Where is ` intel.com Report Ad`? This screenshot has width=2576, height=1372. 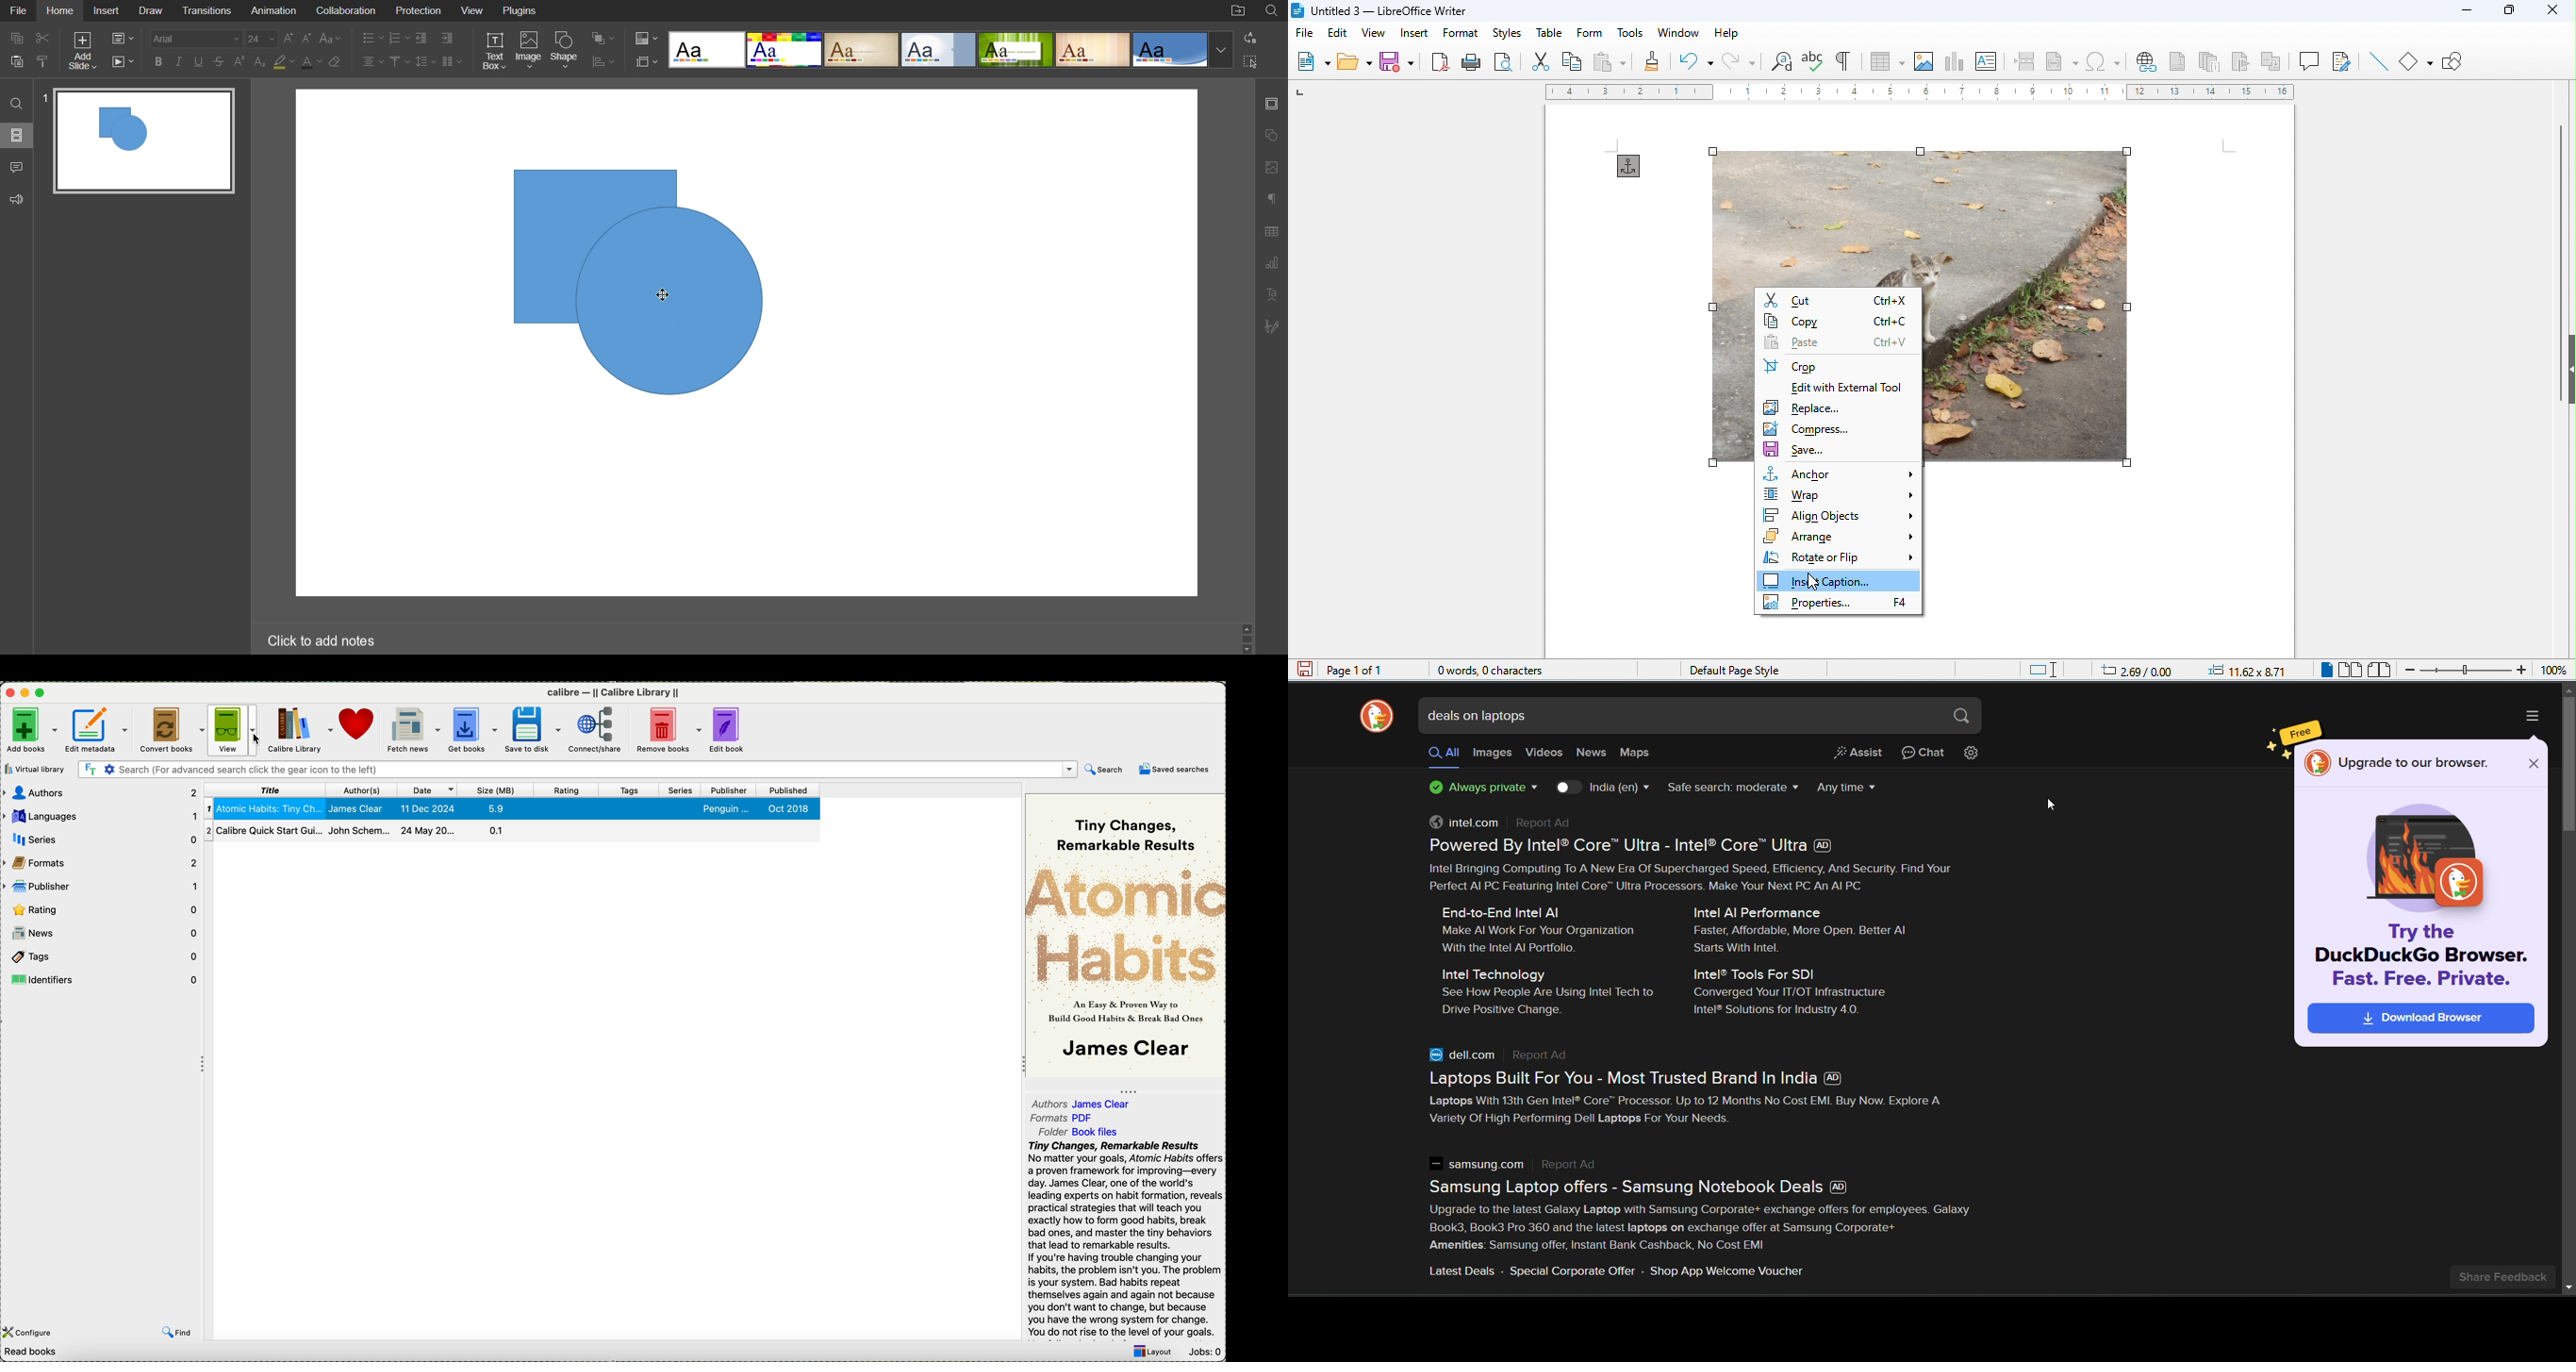
 intel.com Report Ad is located at coordinates (1507, 823).